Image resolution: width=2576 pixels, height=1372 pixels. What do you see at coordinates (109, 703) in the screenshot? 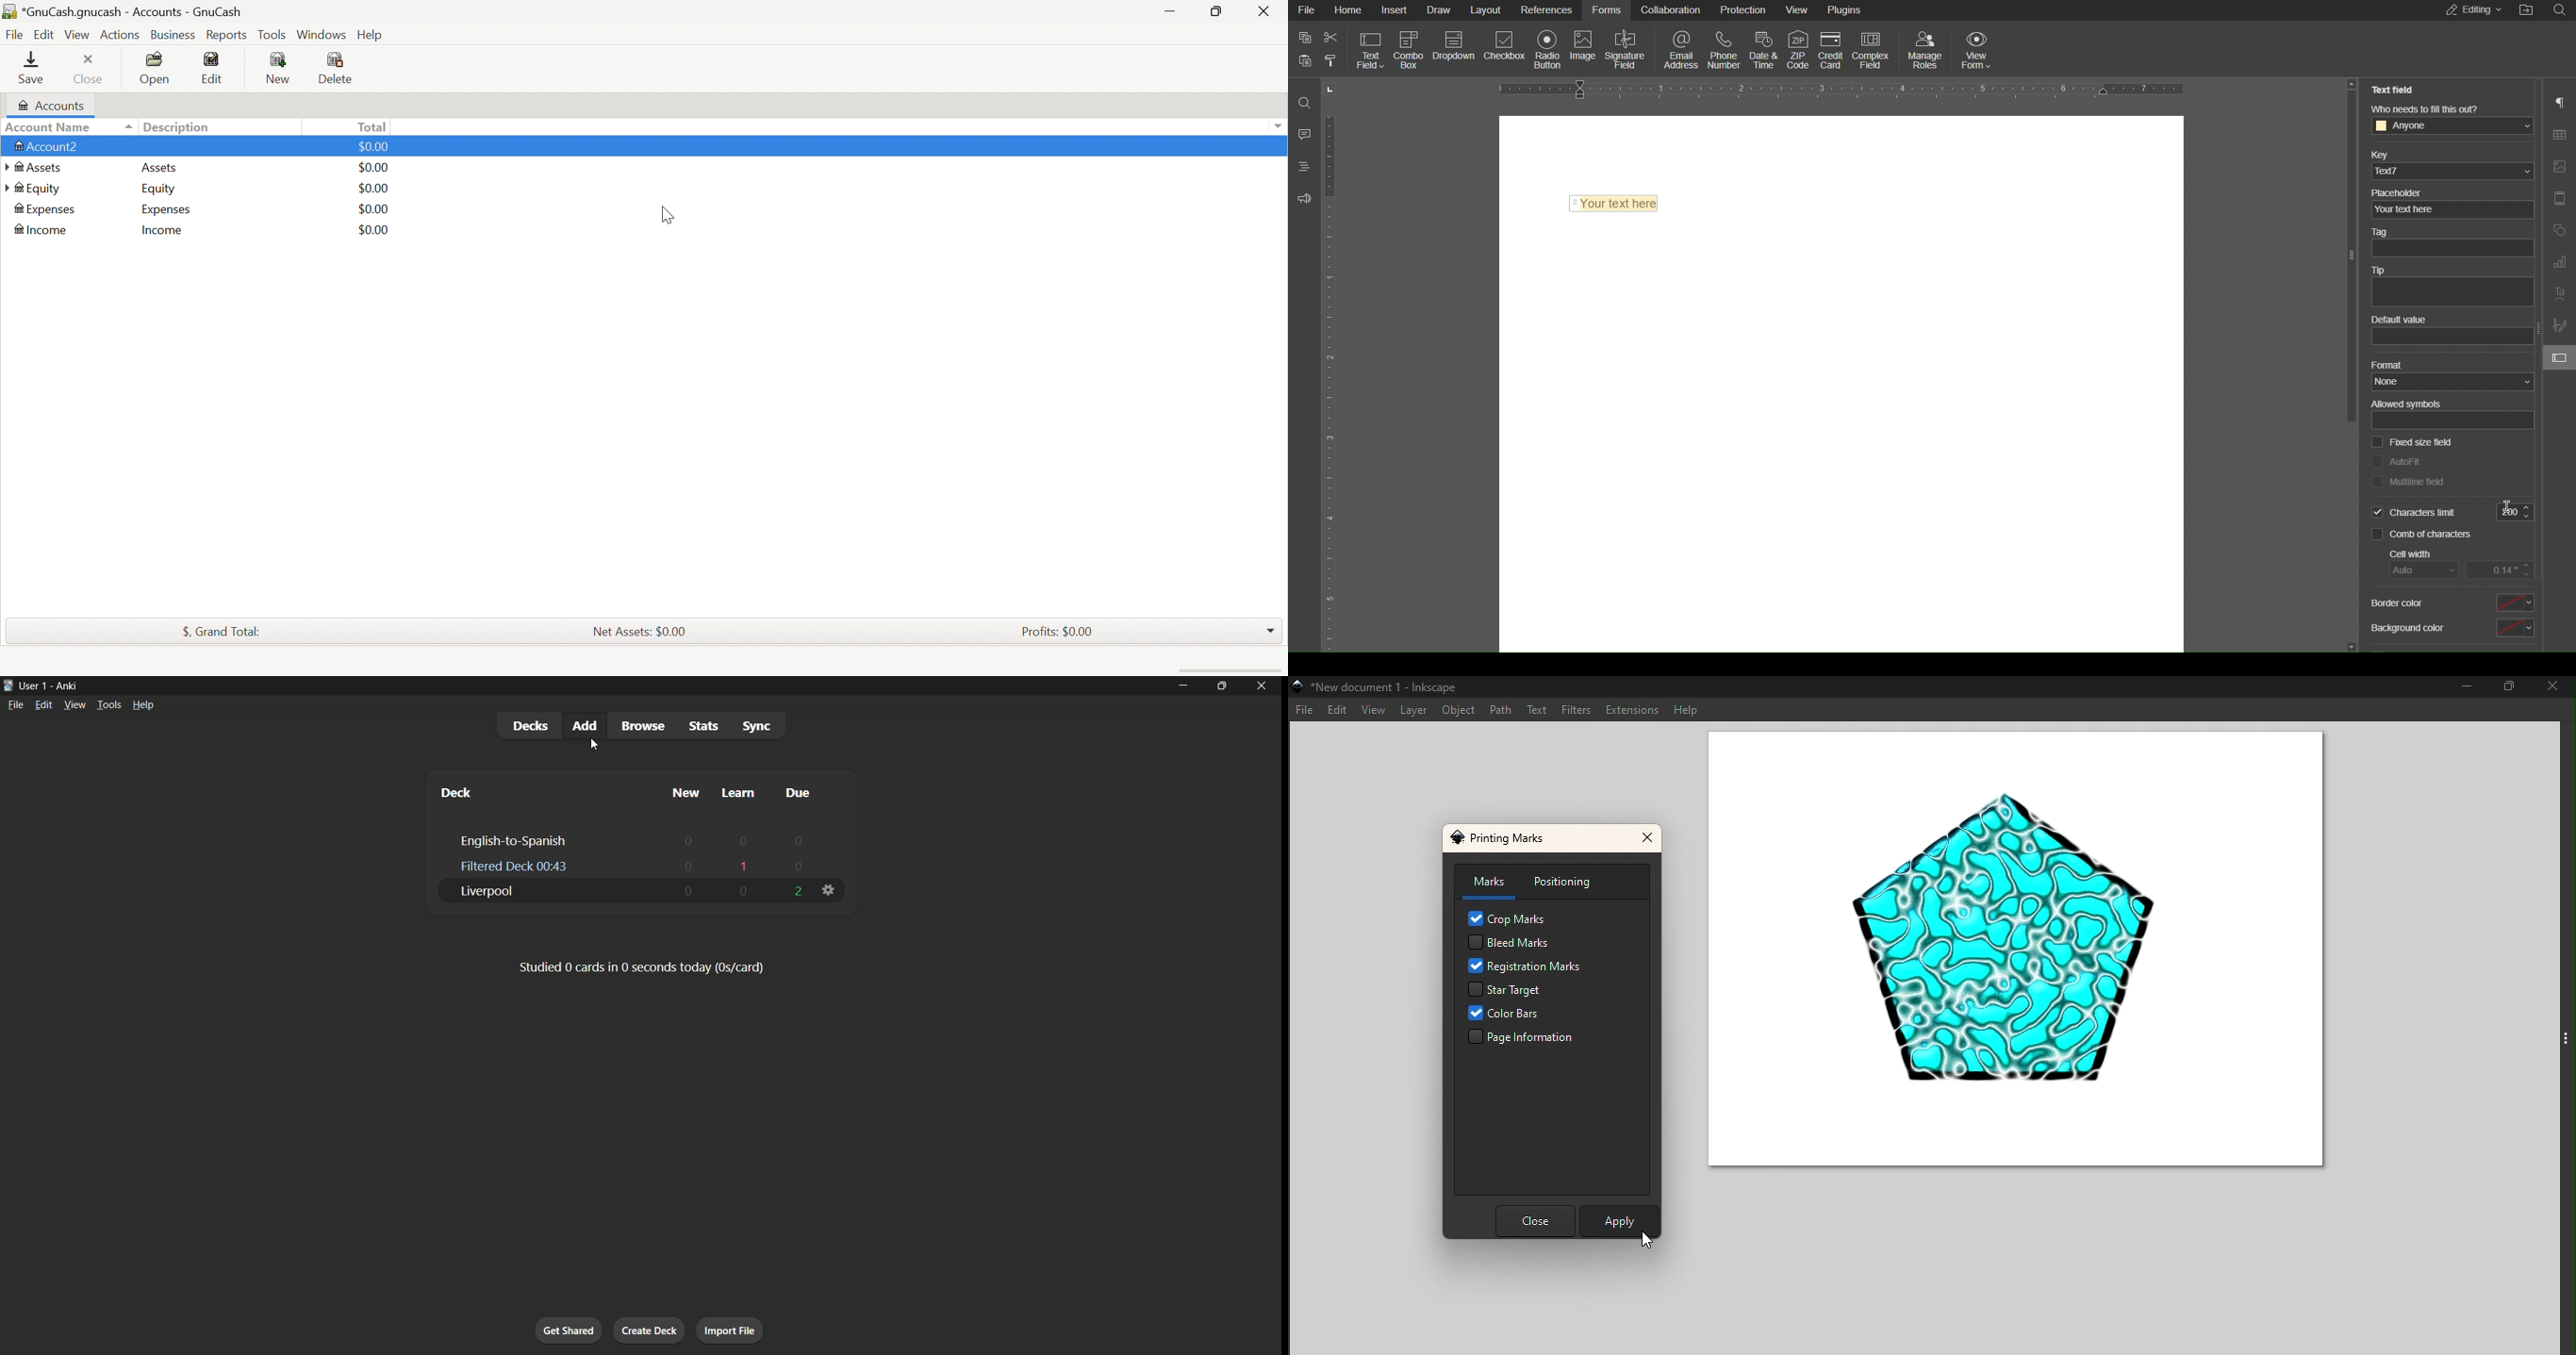
I see `tools` at bounding box center [109, 703].